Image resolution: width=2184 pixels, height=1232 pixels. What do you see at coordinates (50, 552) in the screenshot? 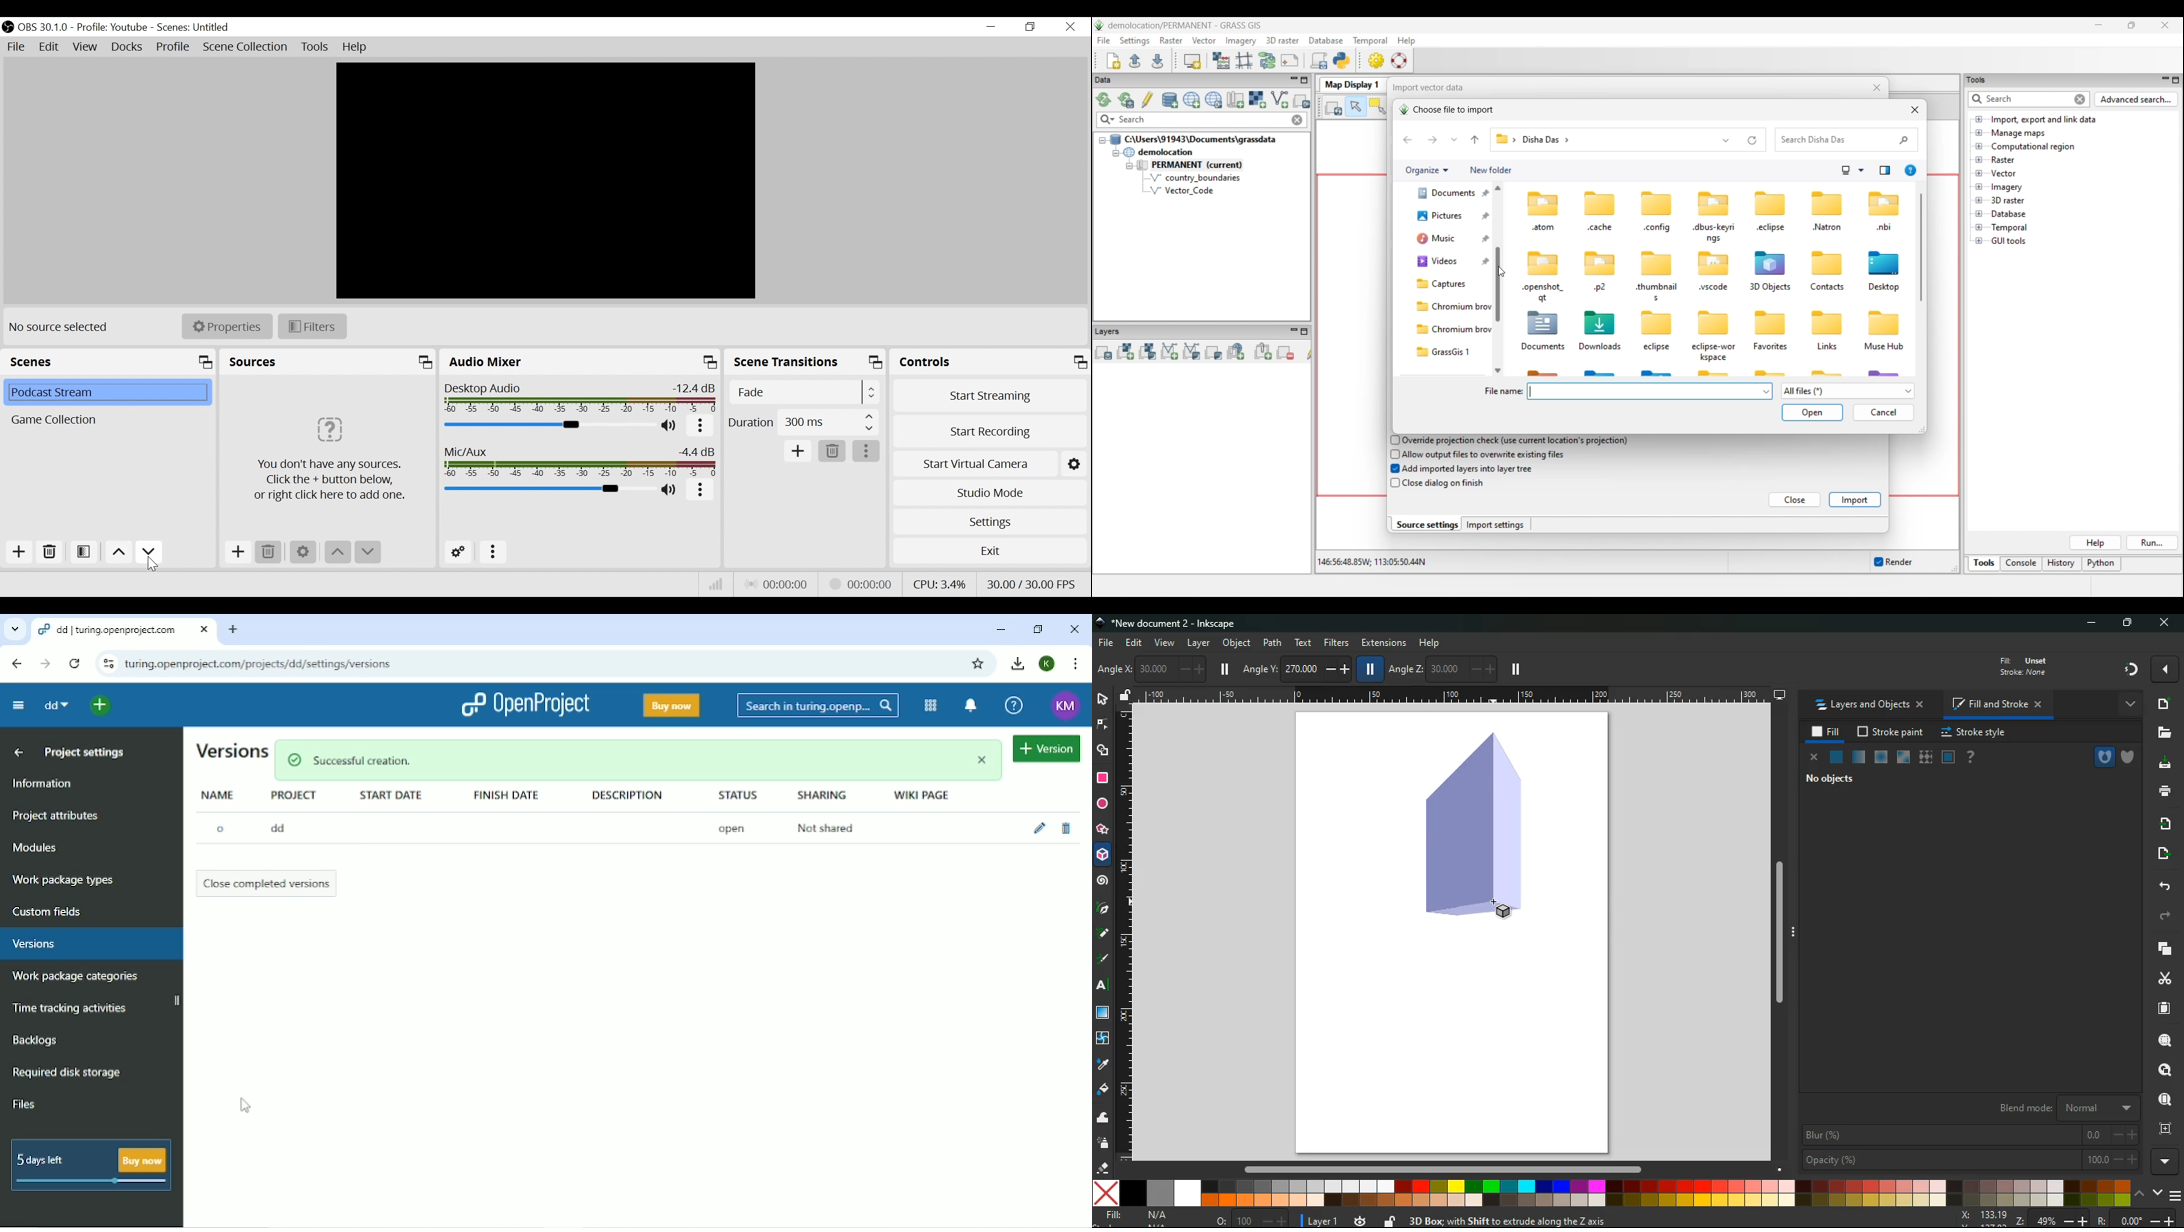
I see `Delete` at bounding box center [50, 552].